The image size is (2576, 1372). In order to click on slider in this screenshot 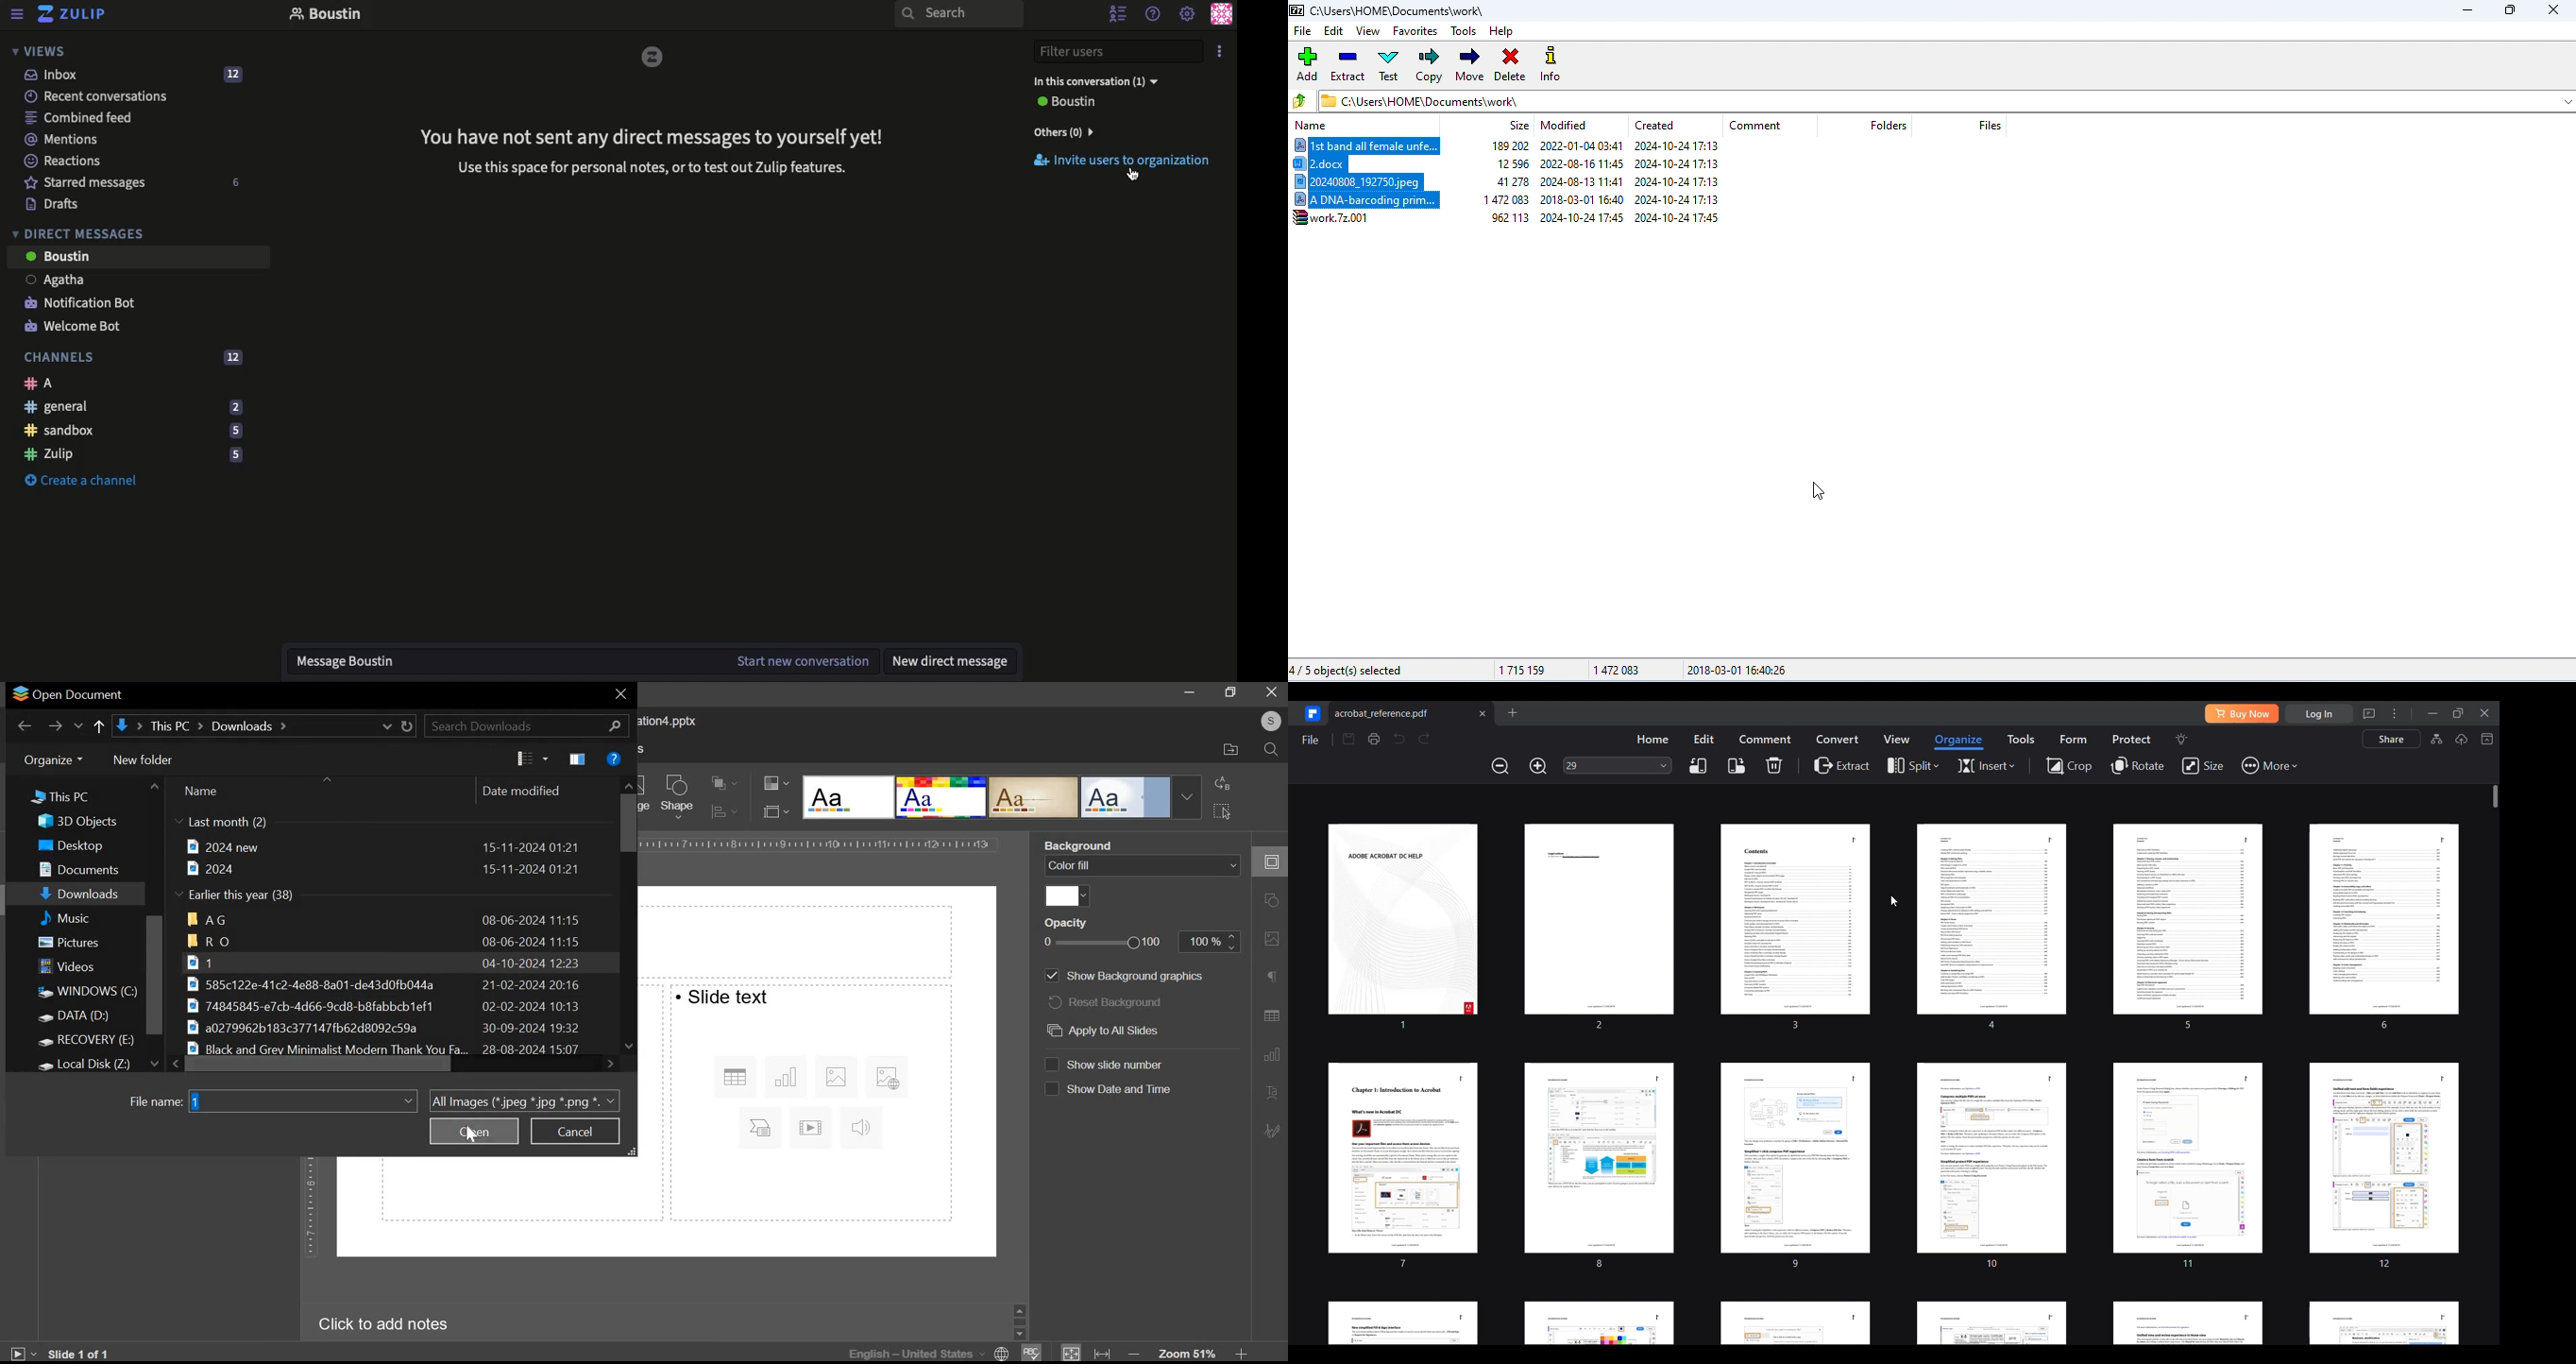, I will do `click(1019, 1321)`.